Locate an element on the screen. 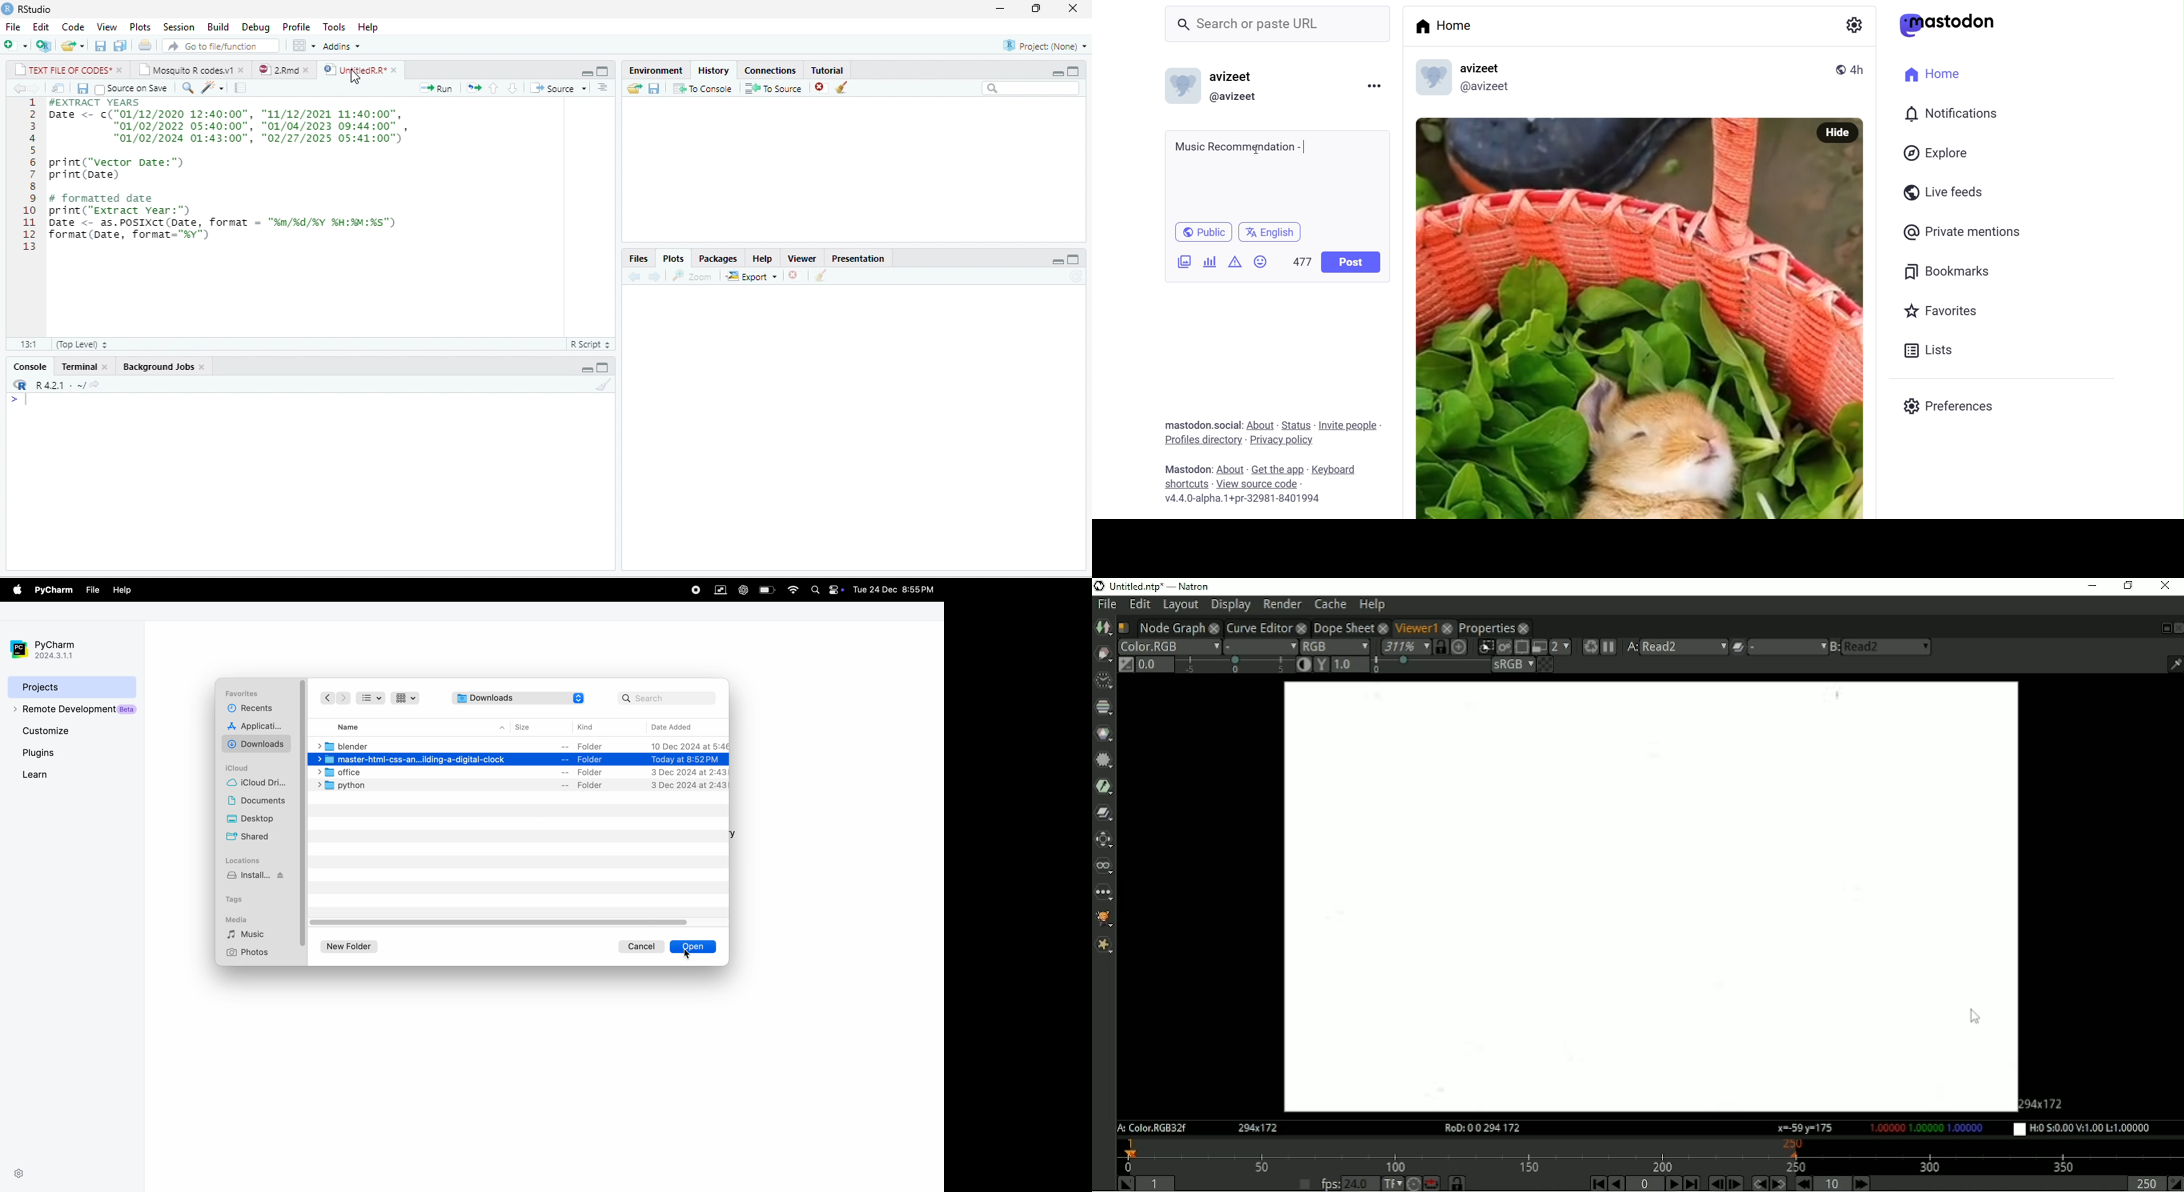  save is located at coordinates (654, 88).